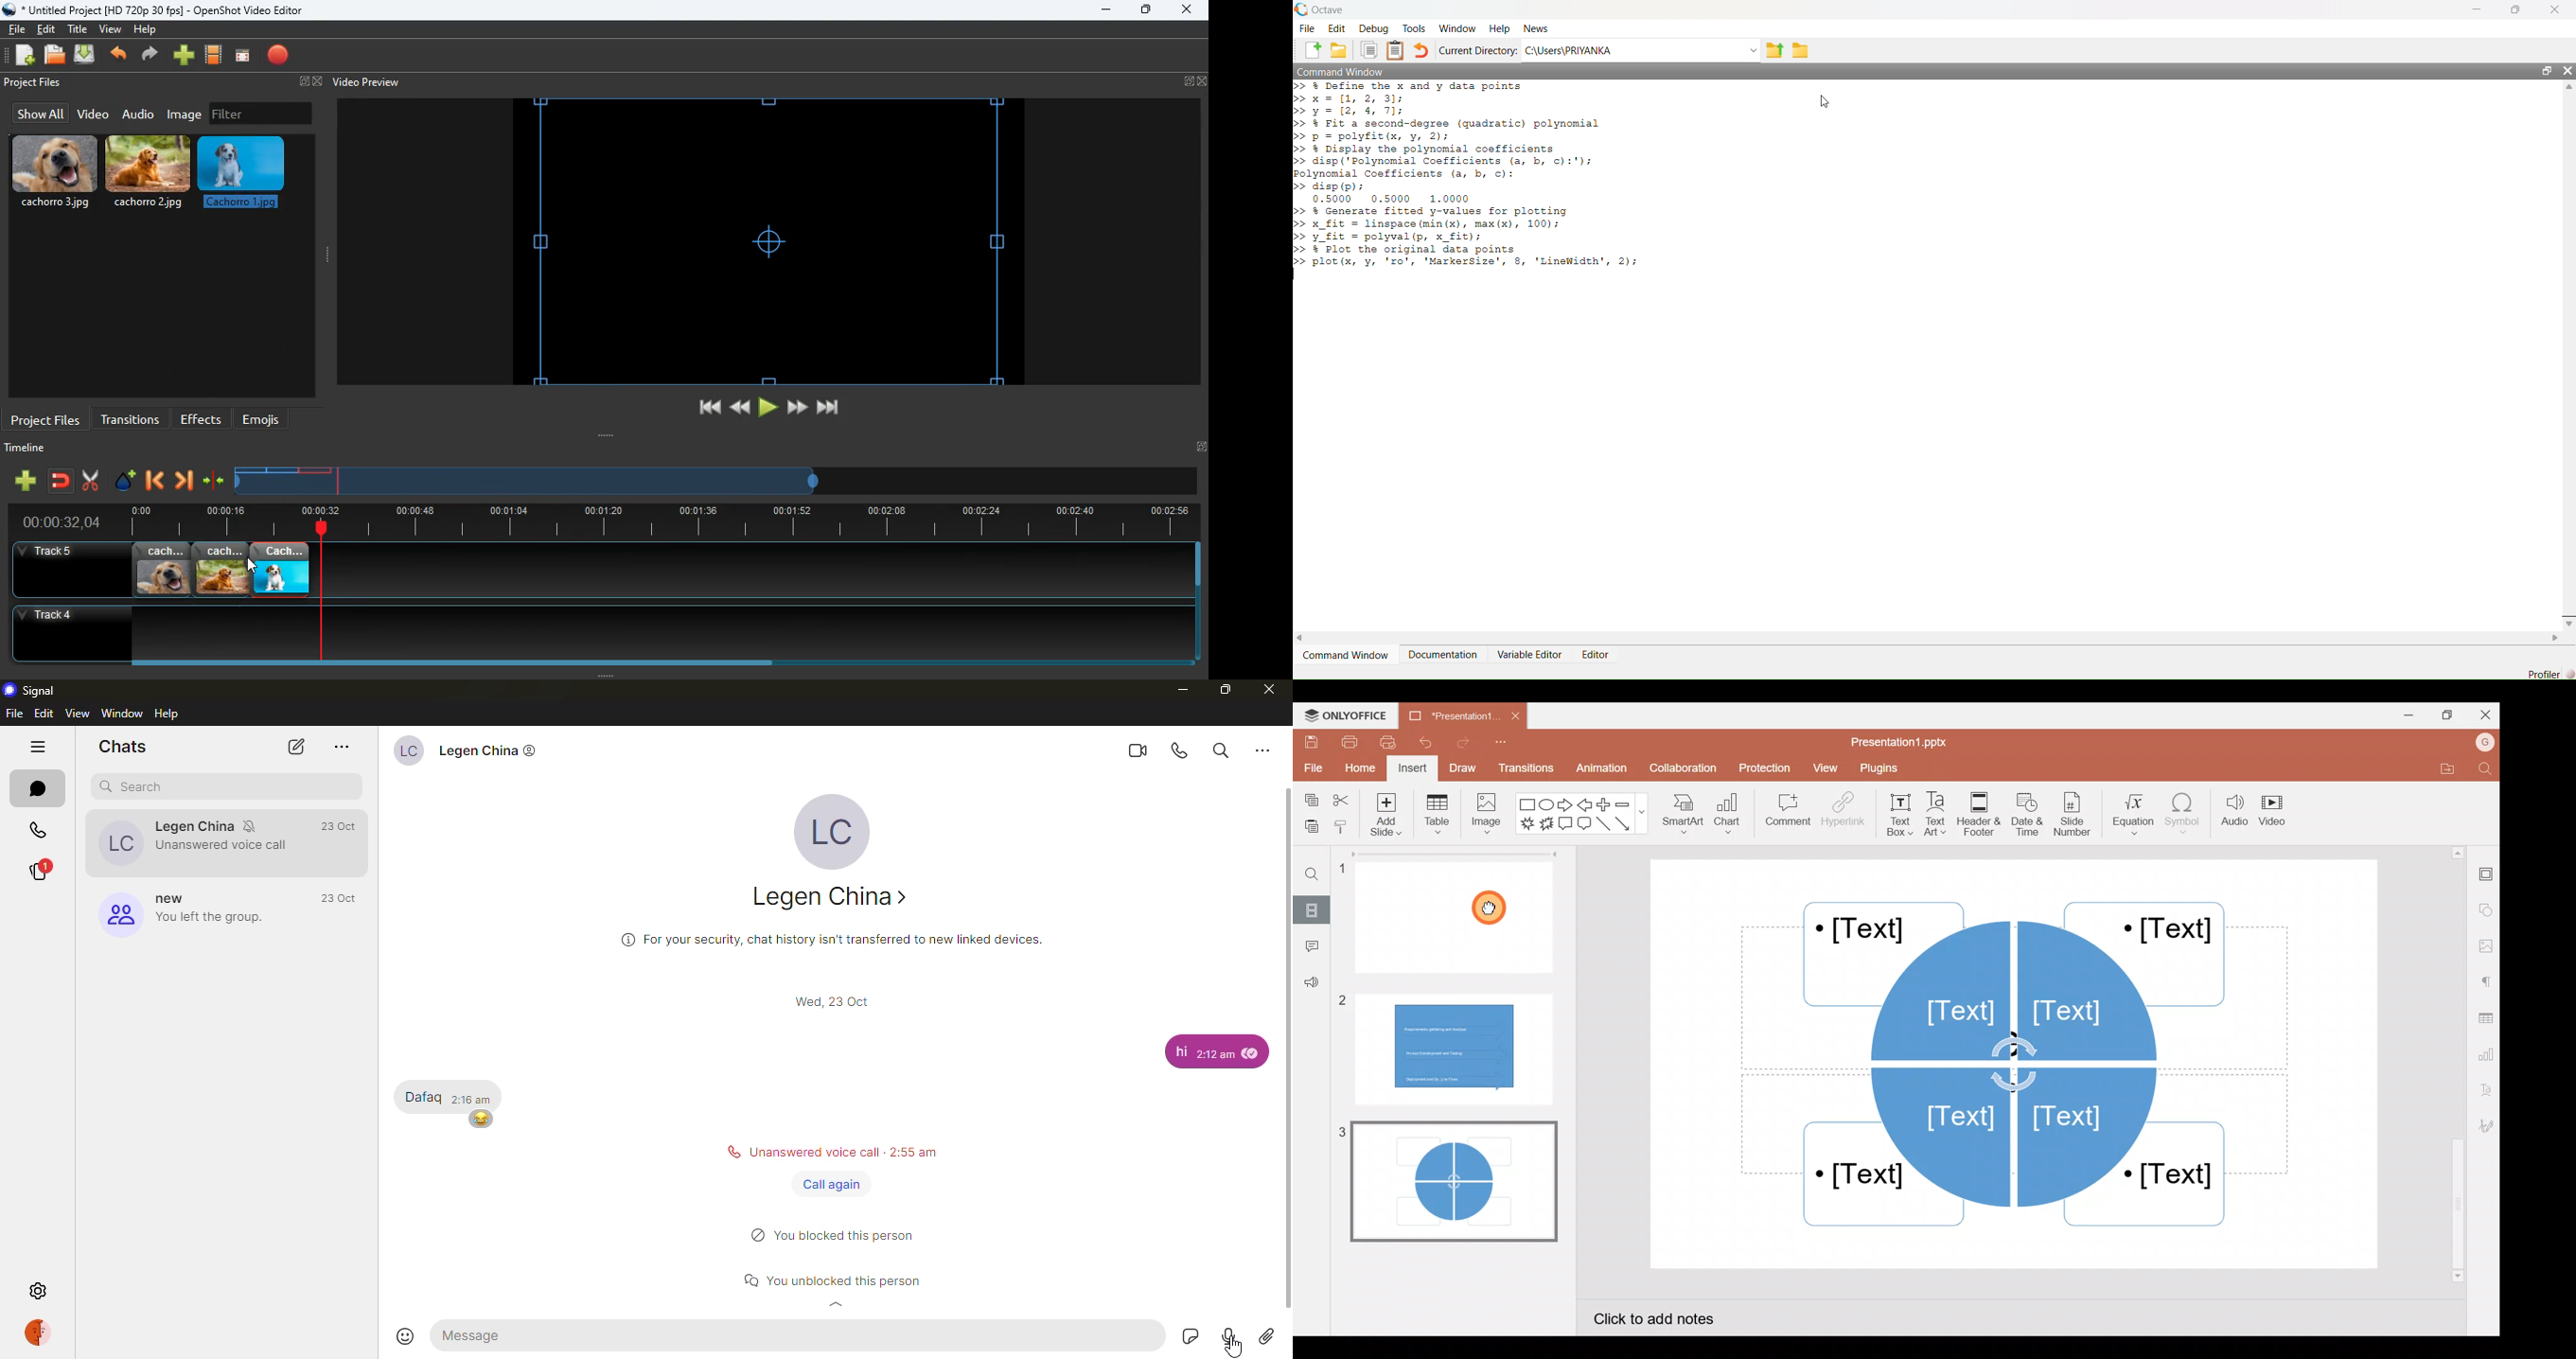 Image resolution: width=2576 pixels, height=1372 pixels. Describe the element at coordinates (1461, 766) in the screenshot. I see `Draw` at that location.